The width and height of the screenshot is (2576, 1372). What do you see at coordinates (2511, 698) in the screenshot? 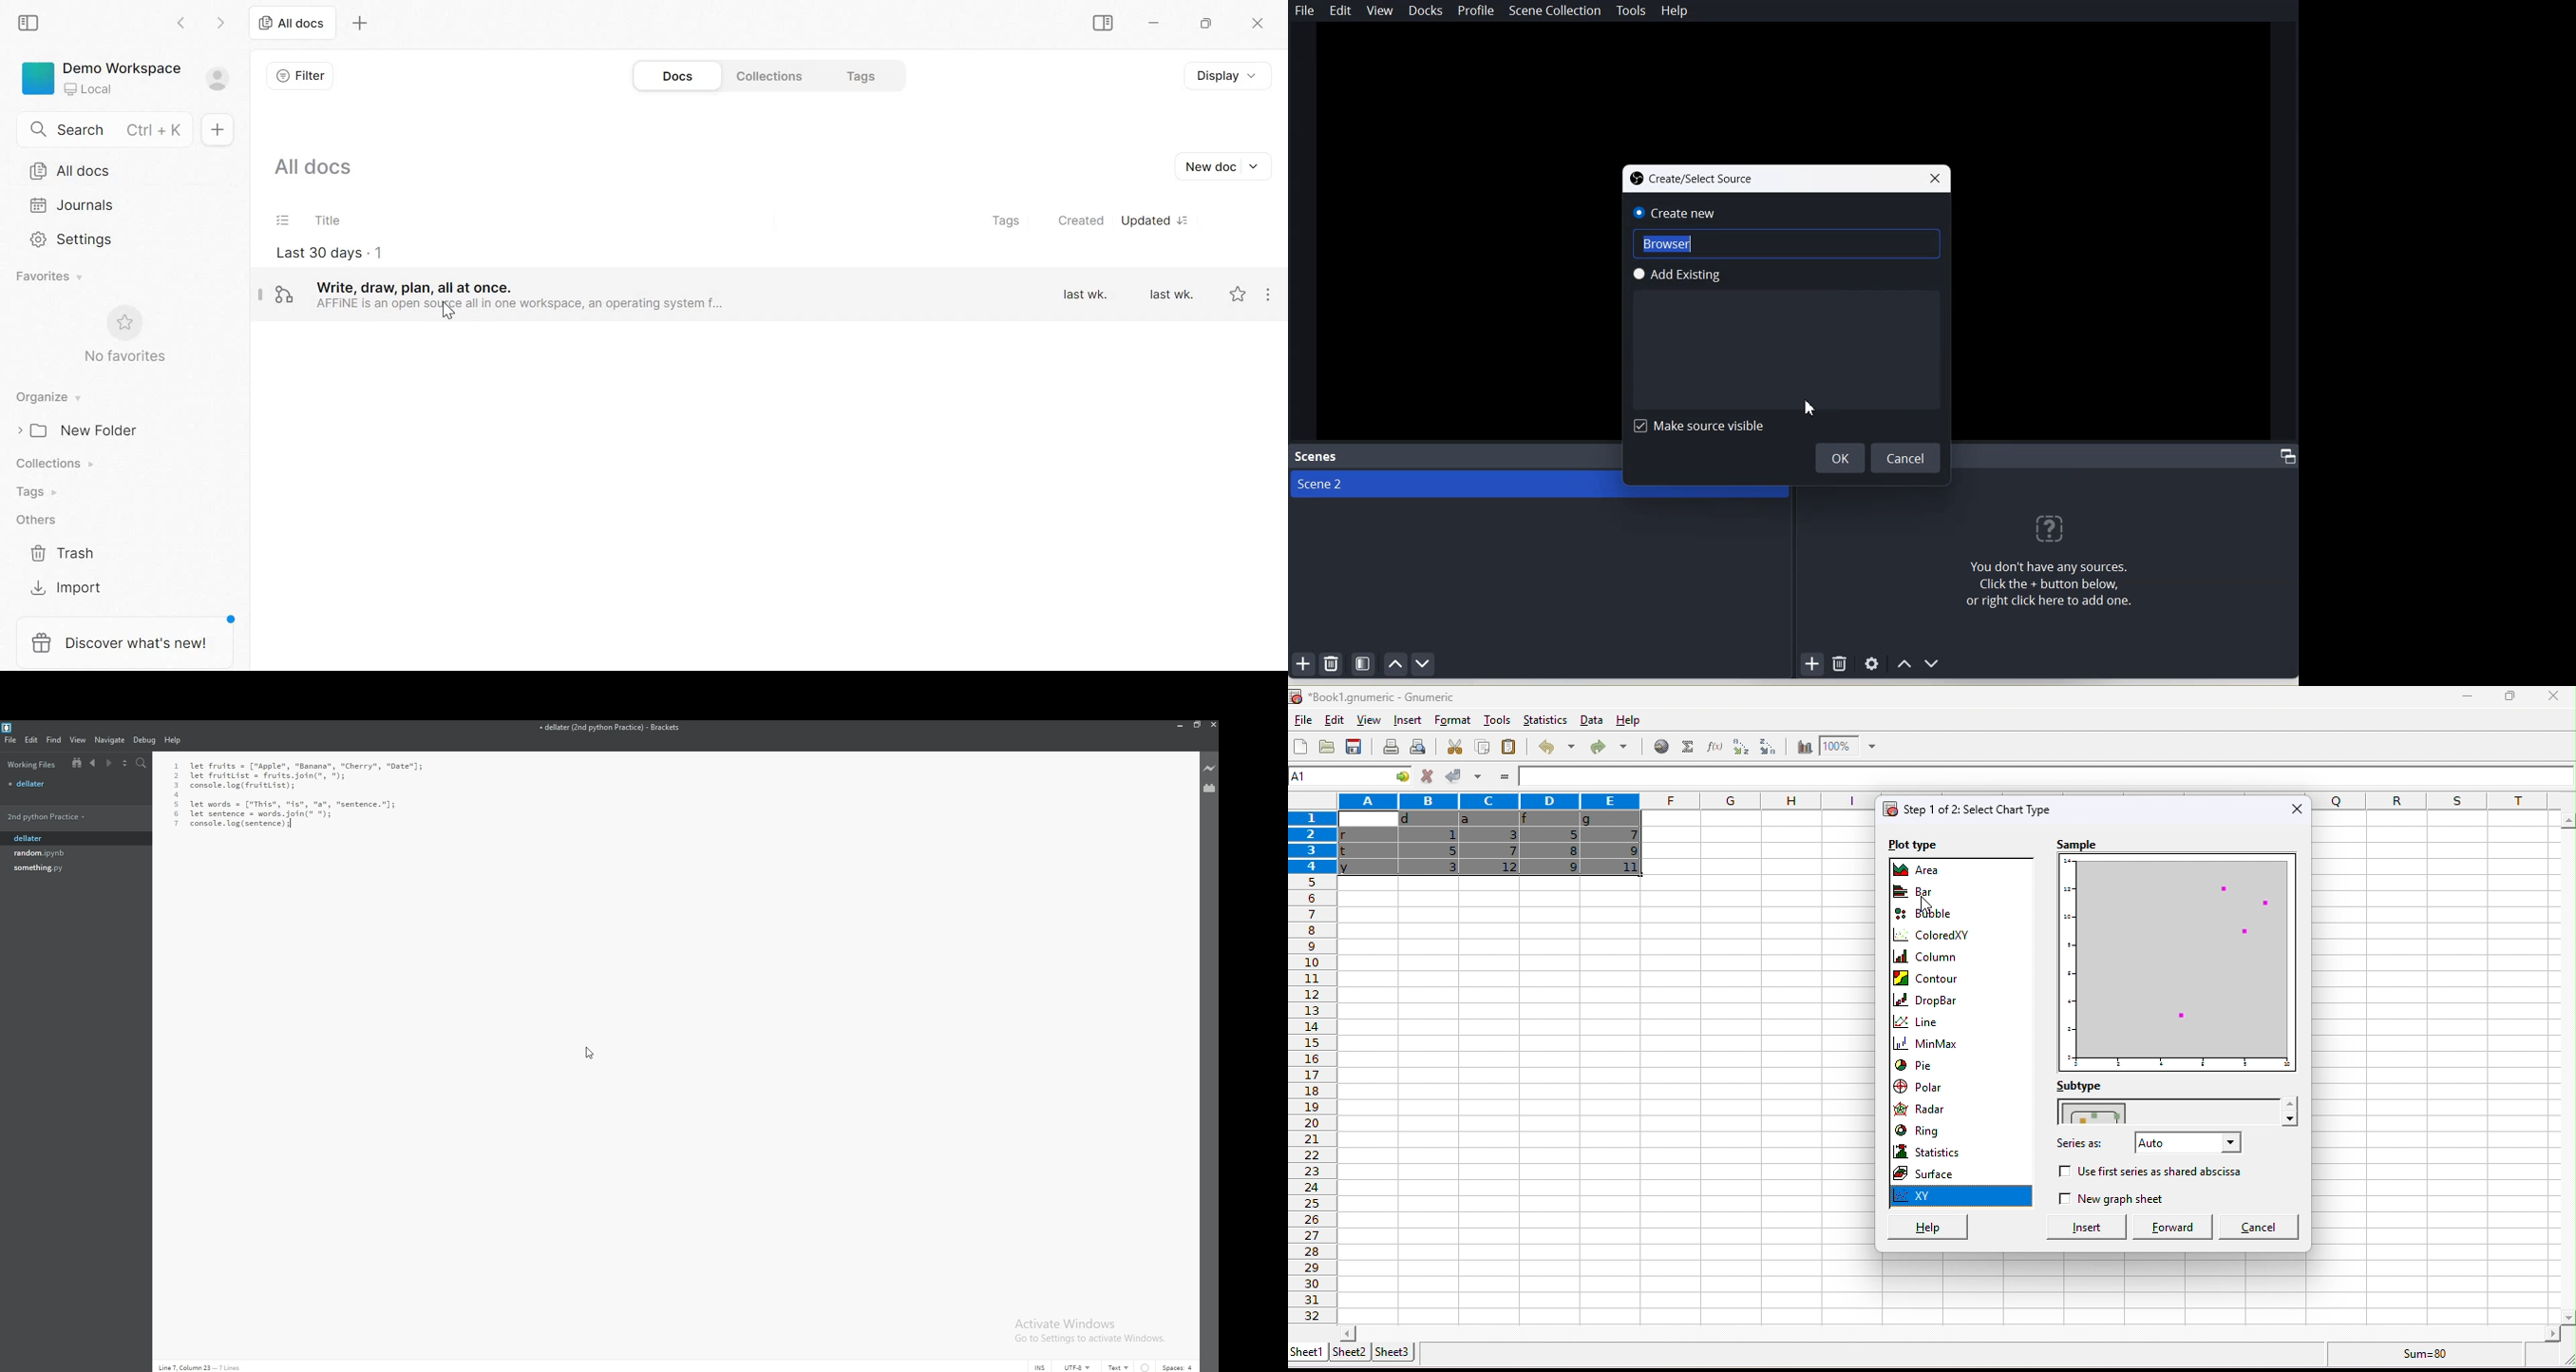
I see `maximize` at bounding box center [2511, 698].